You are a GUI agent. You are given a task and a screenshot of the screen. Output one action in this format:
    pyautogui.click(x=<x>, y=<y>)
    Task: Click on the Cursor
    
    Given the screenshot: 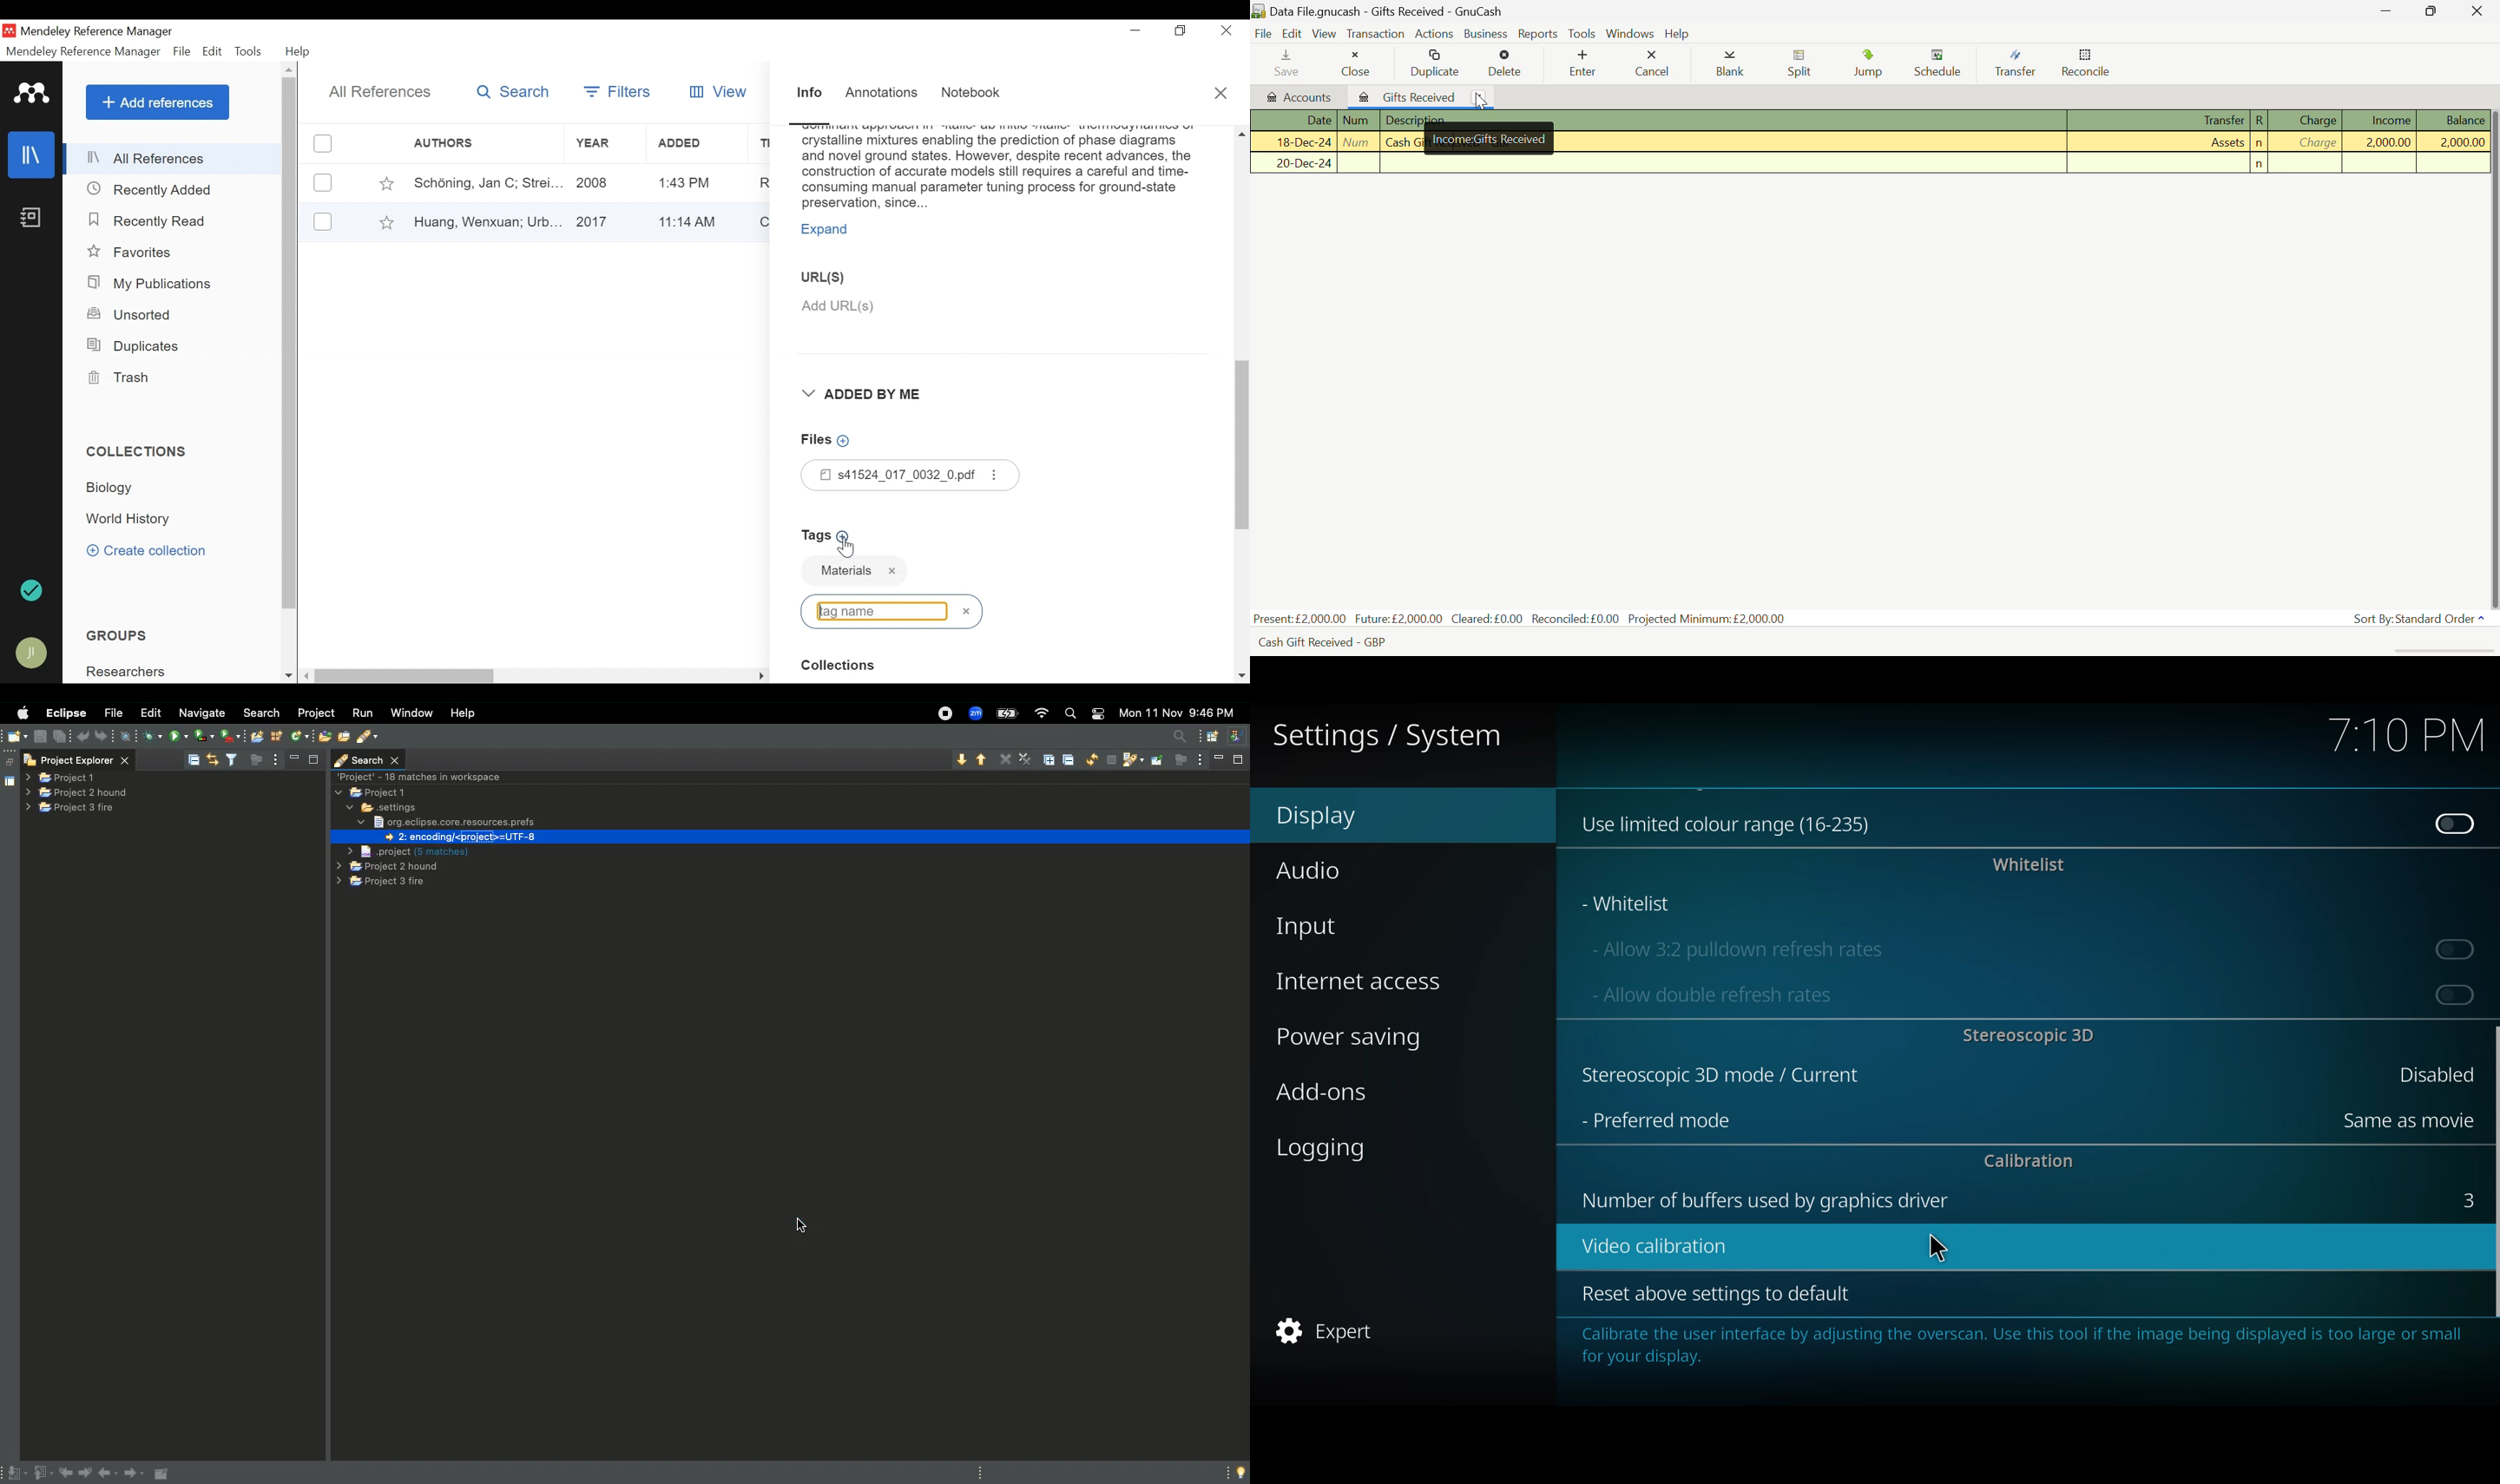 What is the action you would take?
    pyautogui.click(x=845, y=546)
    